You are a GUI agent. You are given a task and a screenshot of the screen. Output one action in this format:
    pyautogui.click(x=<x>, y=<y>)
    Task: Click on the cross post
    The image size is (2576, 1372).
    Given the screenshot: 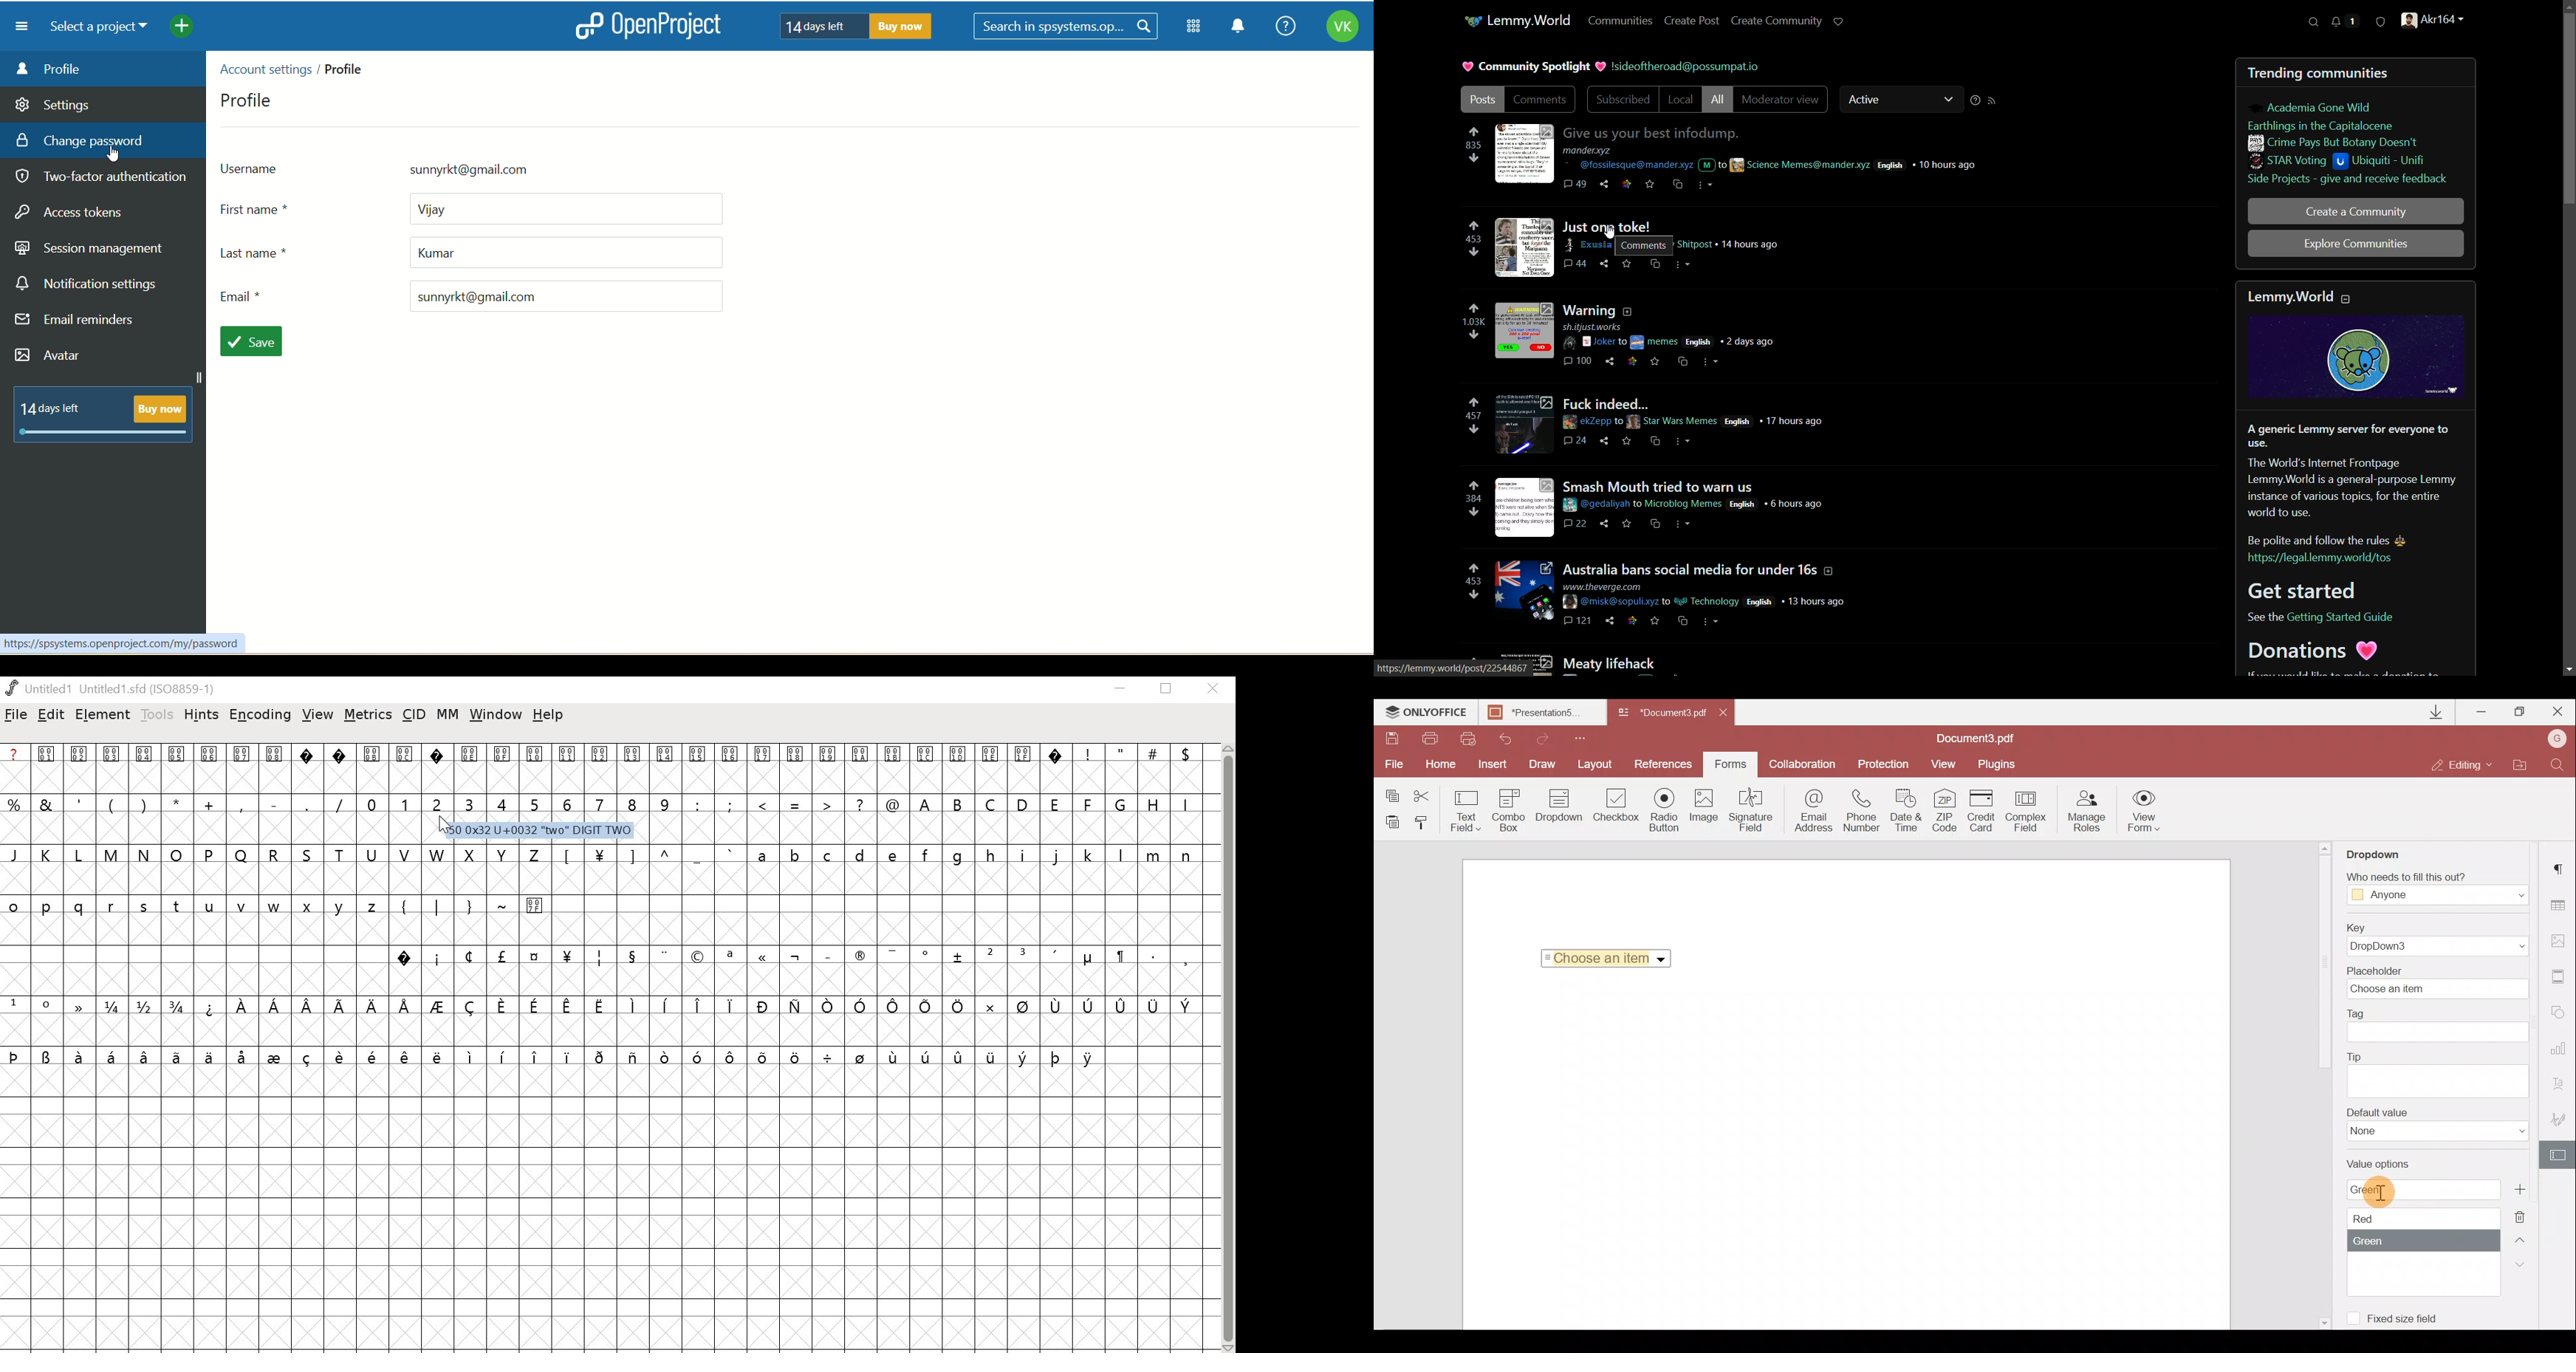 What is the action you would take?
    pyautogui.click(x=1685, y=361)
    